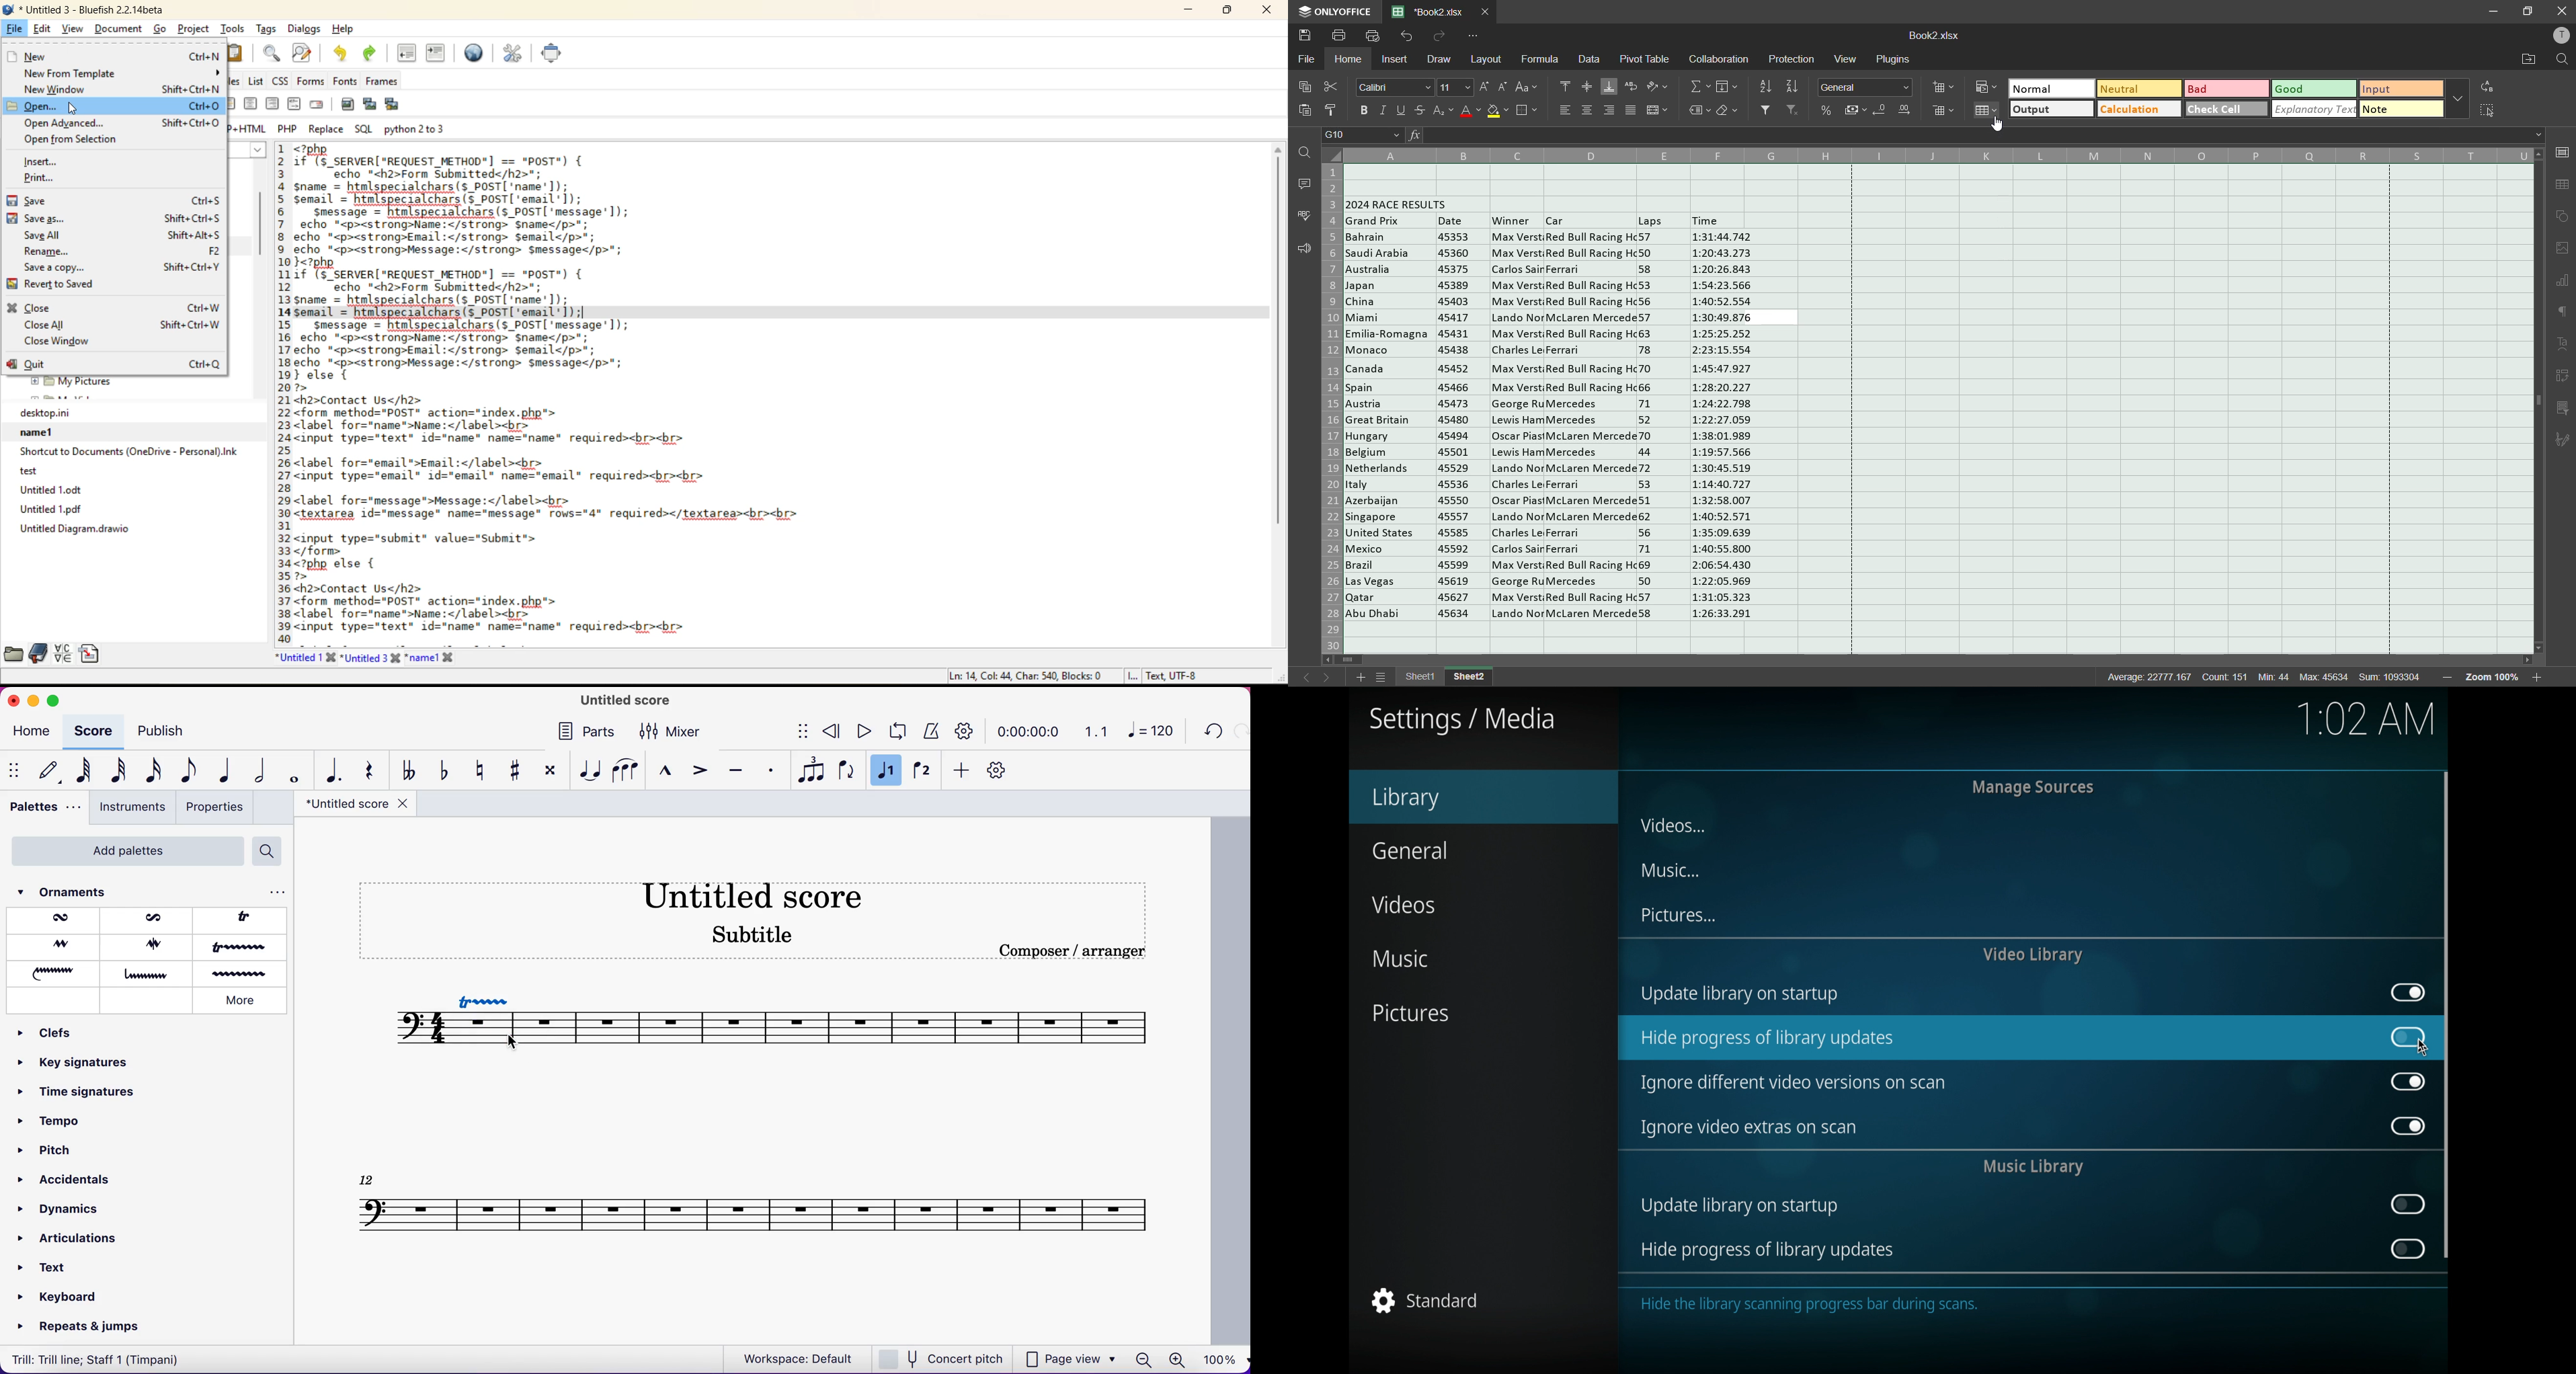 The height and width of the screenshot is (1400, 2576). What do you see at coordinates (621, 701) in the screenshot?
I see `title` at bounding box center [621, 701].